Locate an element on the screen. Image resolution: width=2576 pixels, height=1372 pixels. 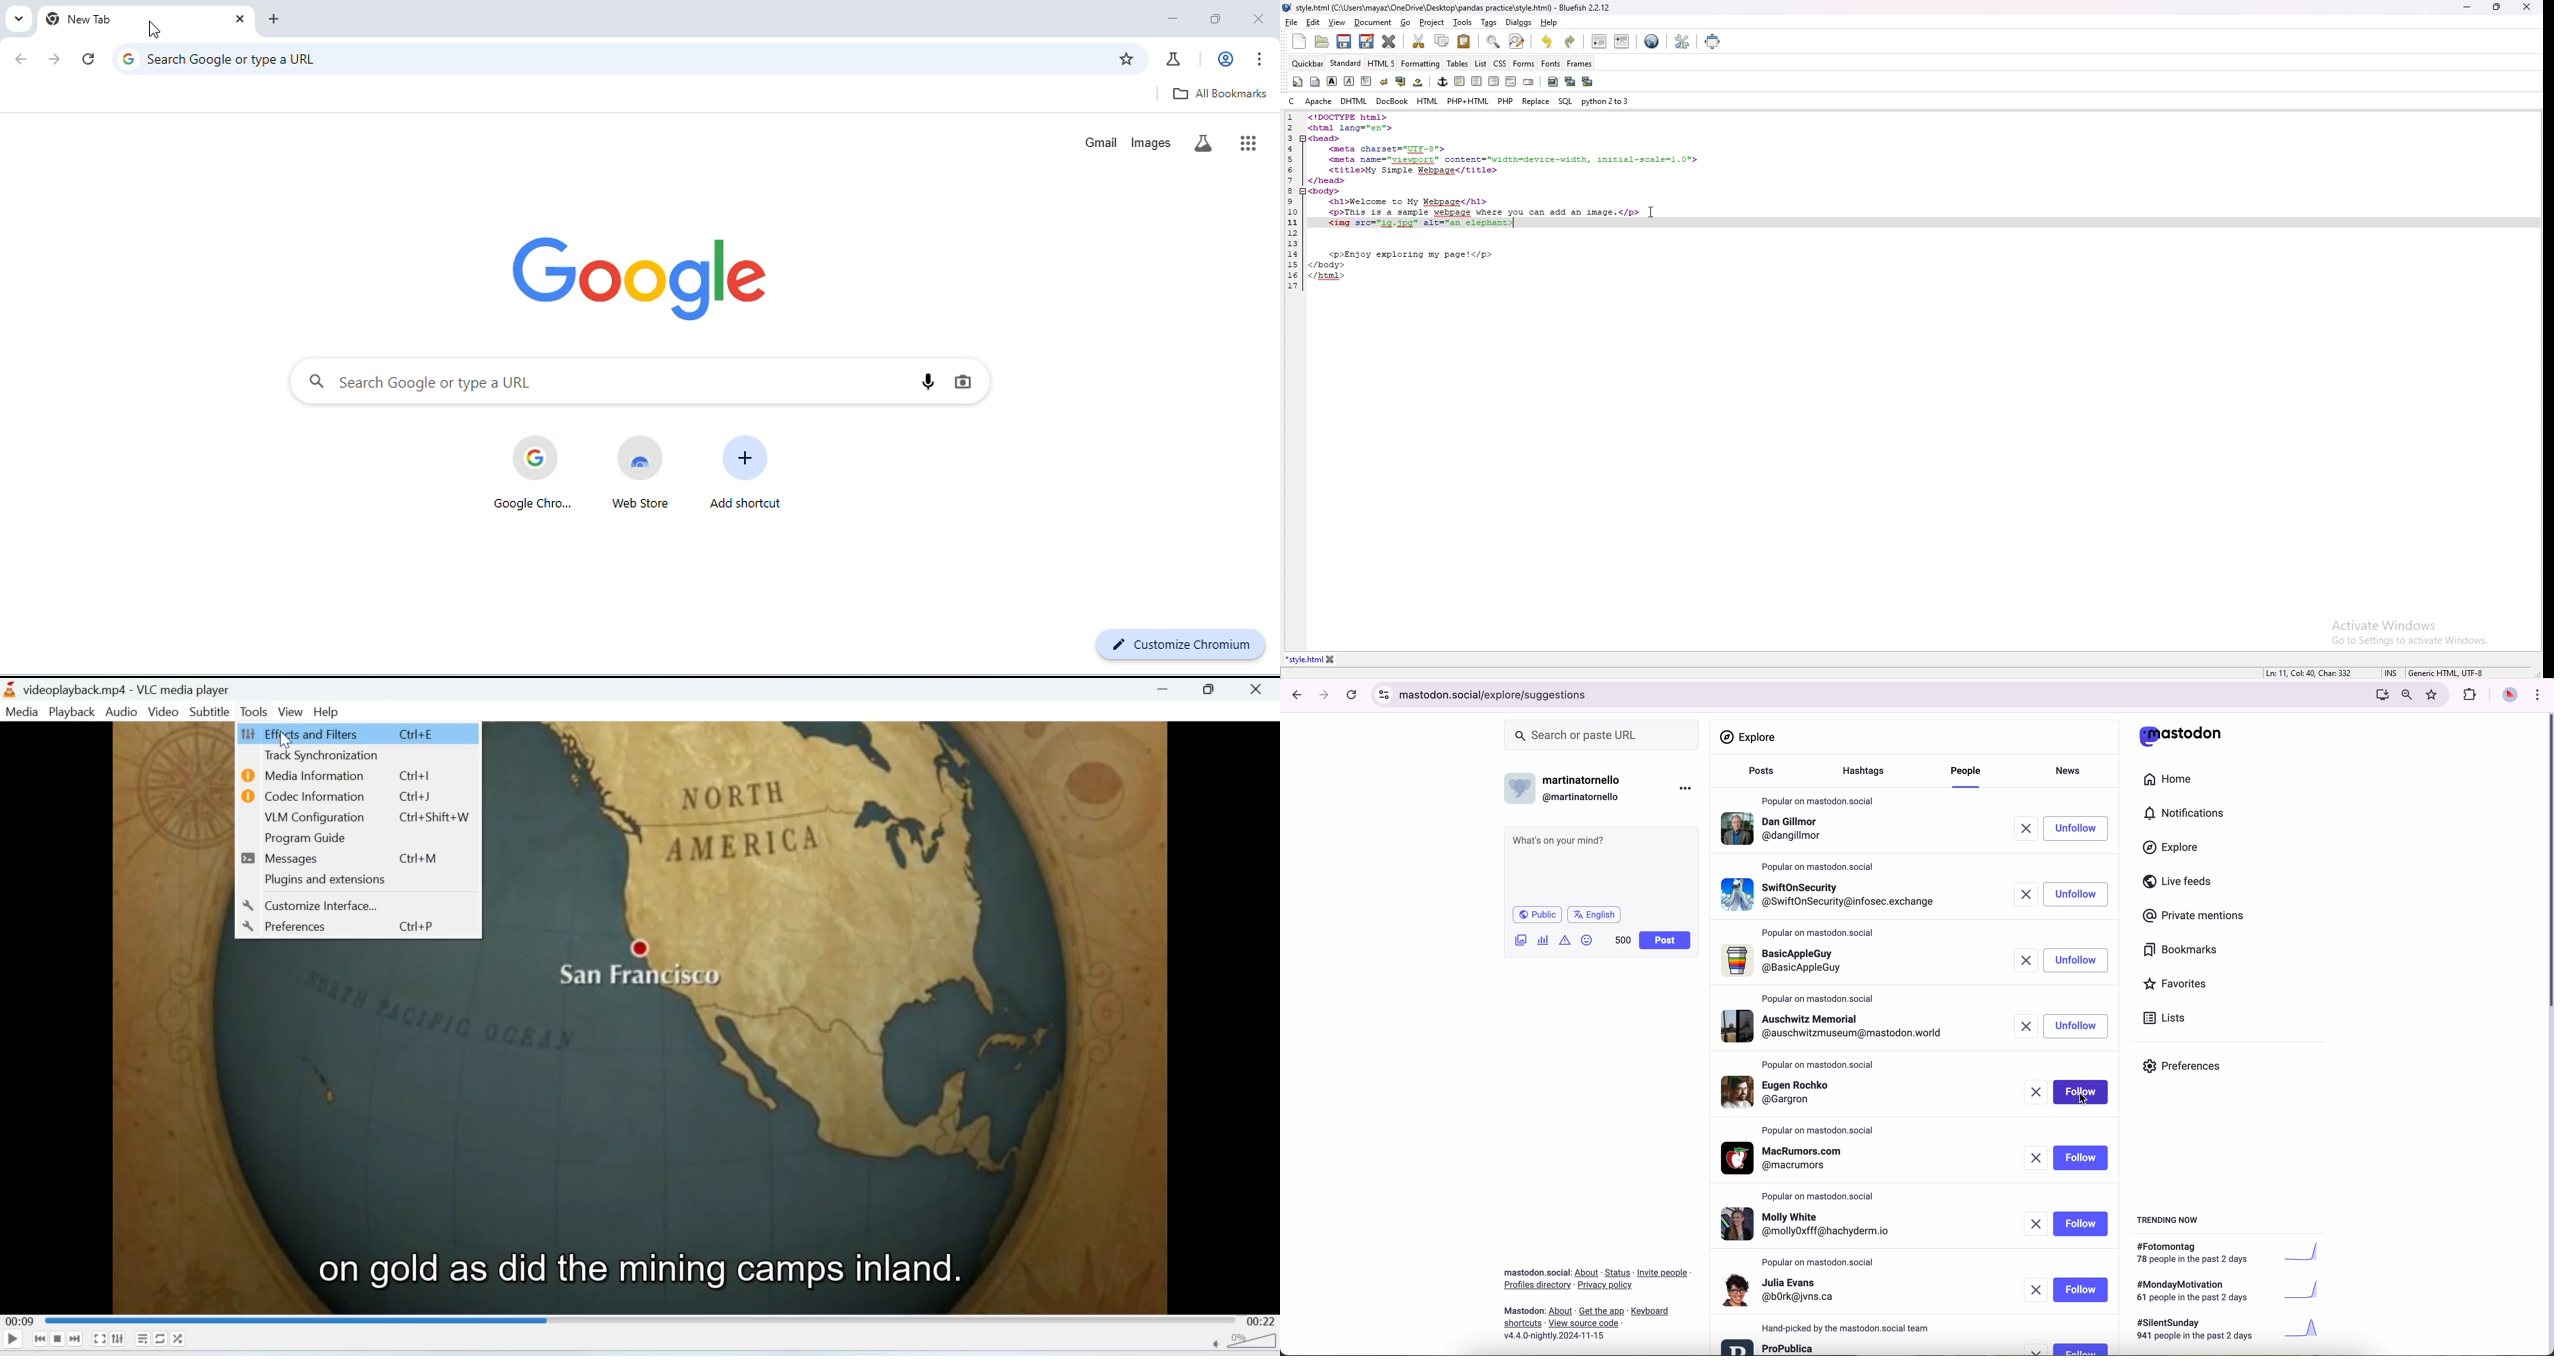
add shortcut is located at coordinates (743, 472).